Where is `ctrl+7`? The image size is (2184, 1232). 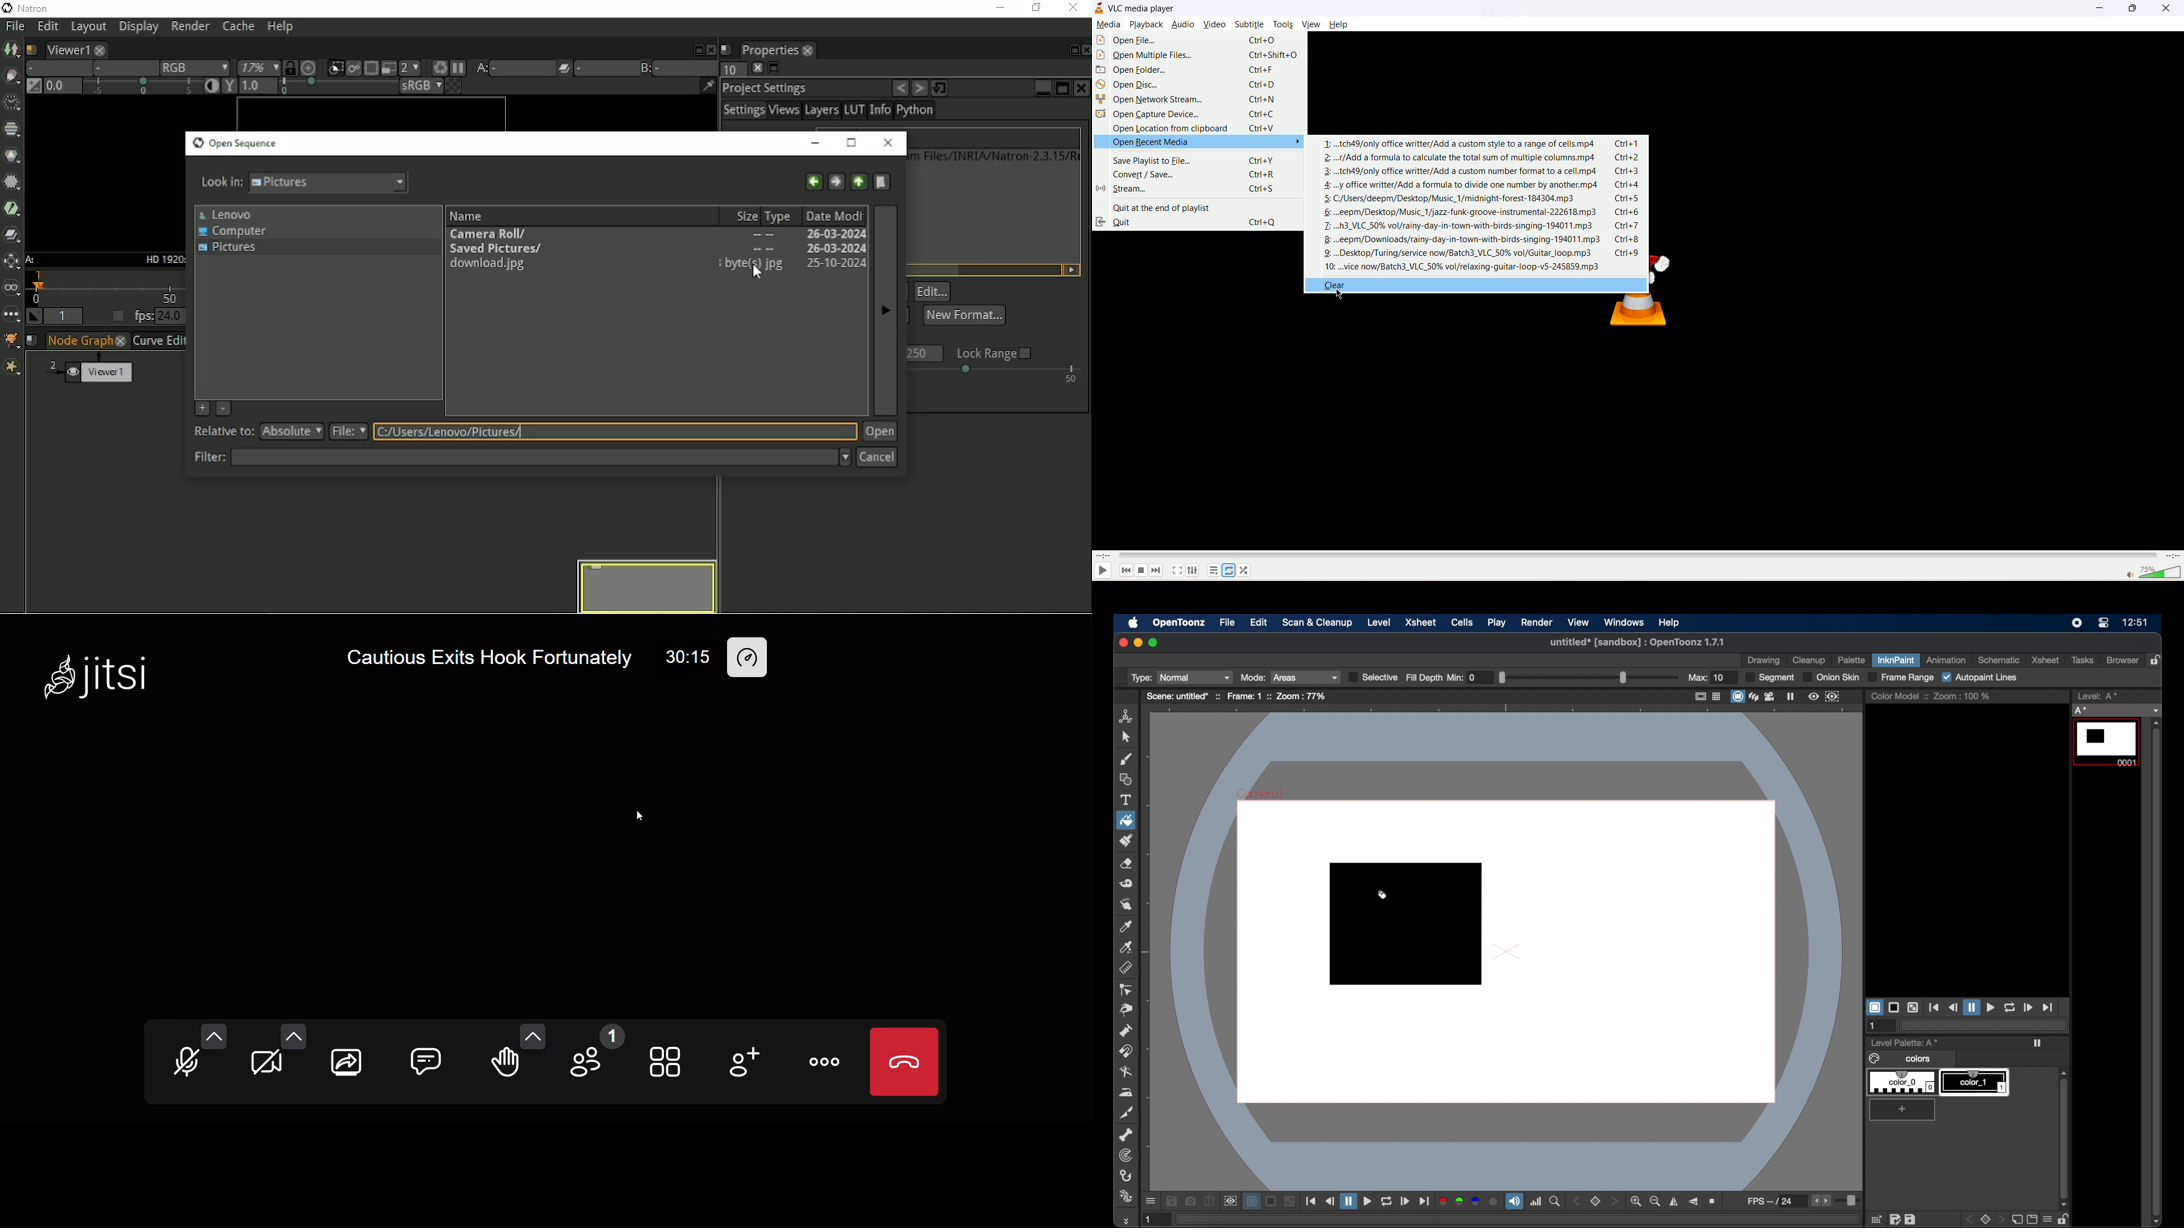 ctrl+7 is located at coordinates (1630, 225).